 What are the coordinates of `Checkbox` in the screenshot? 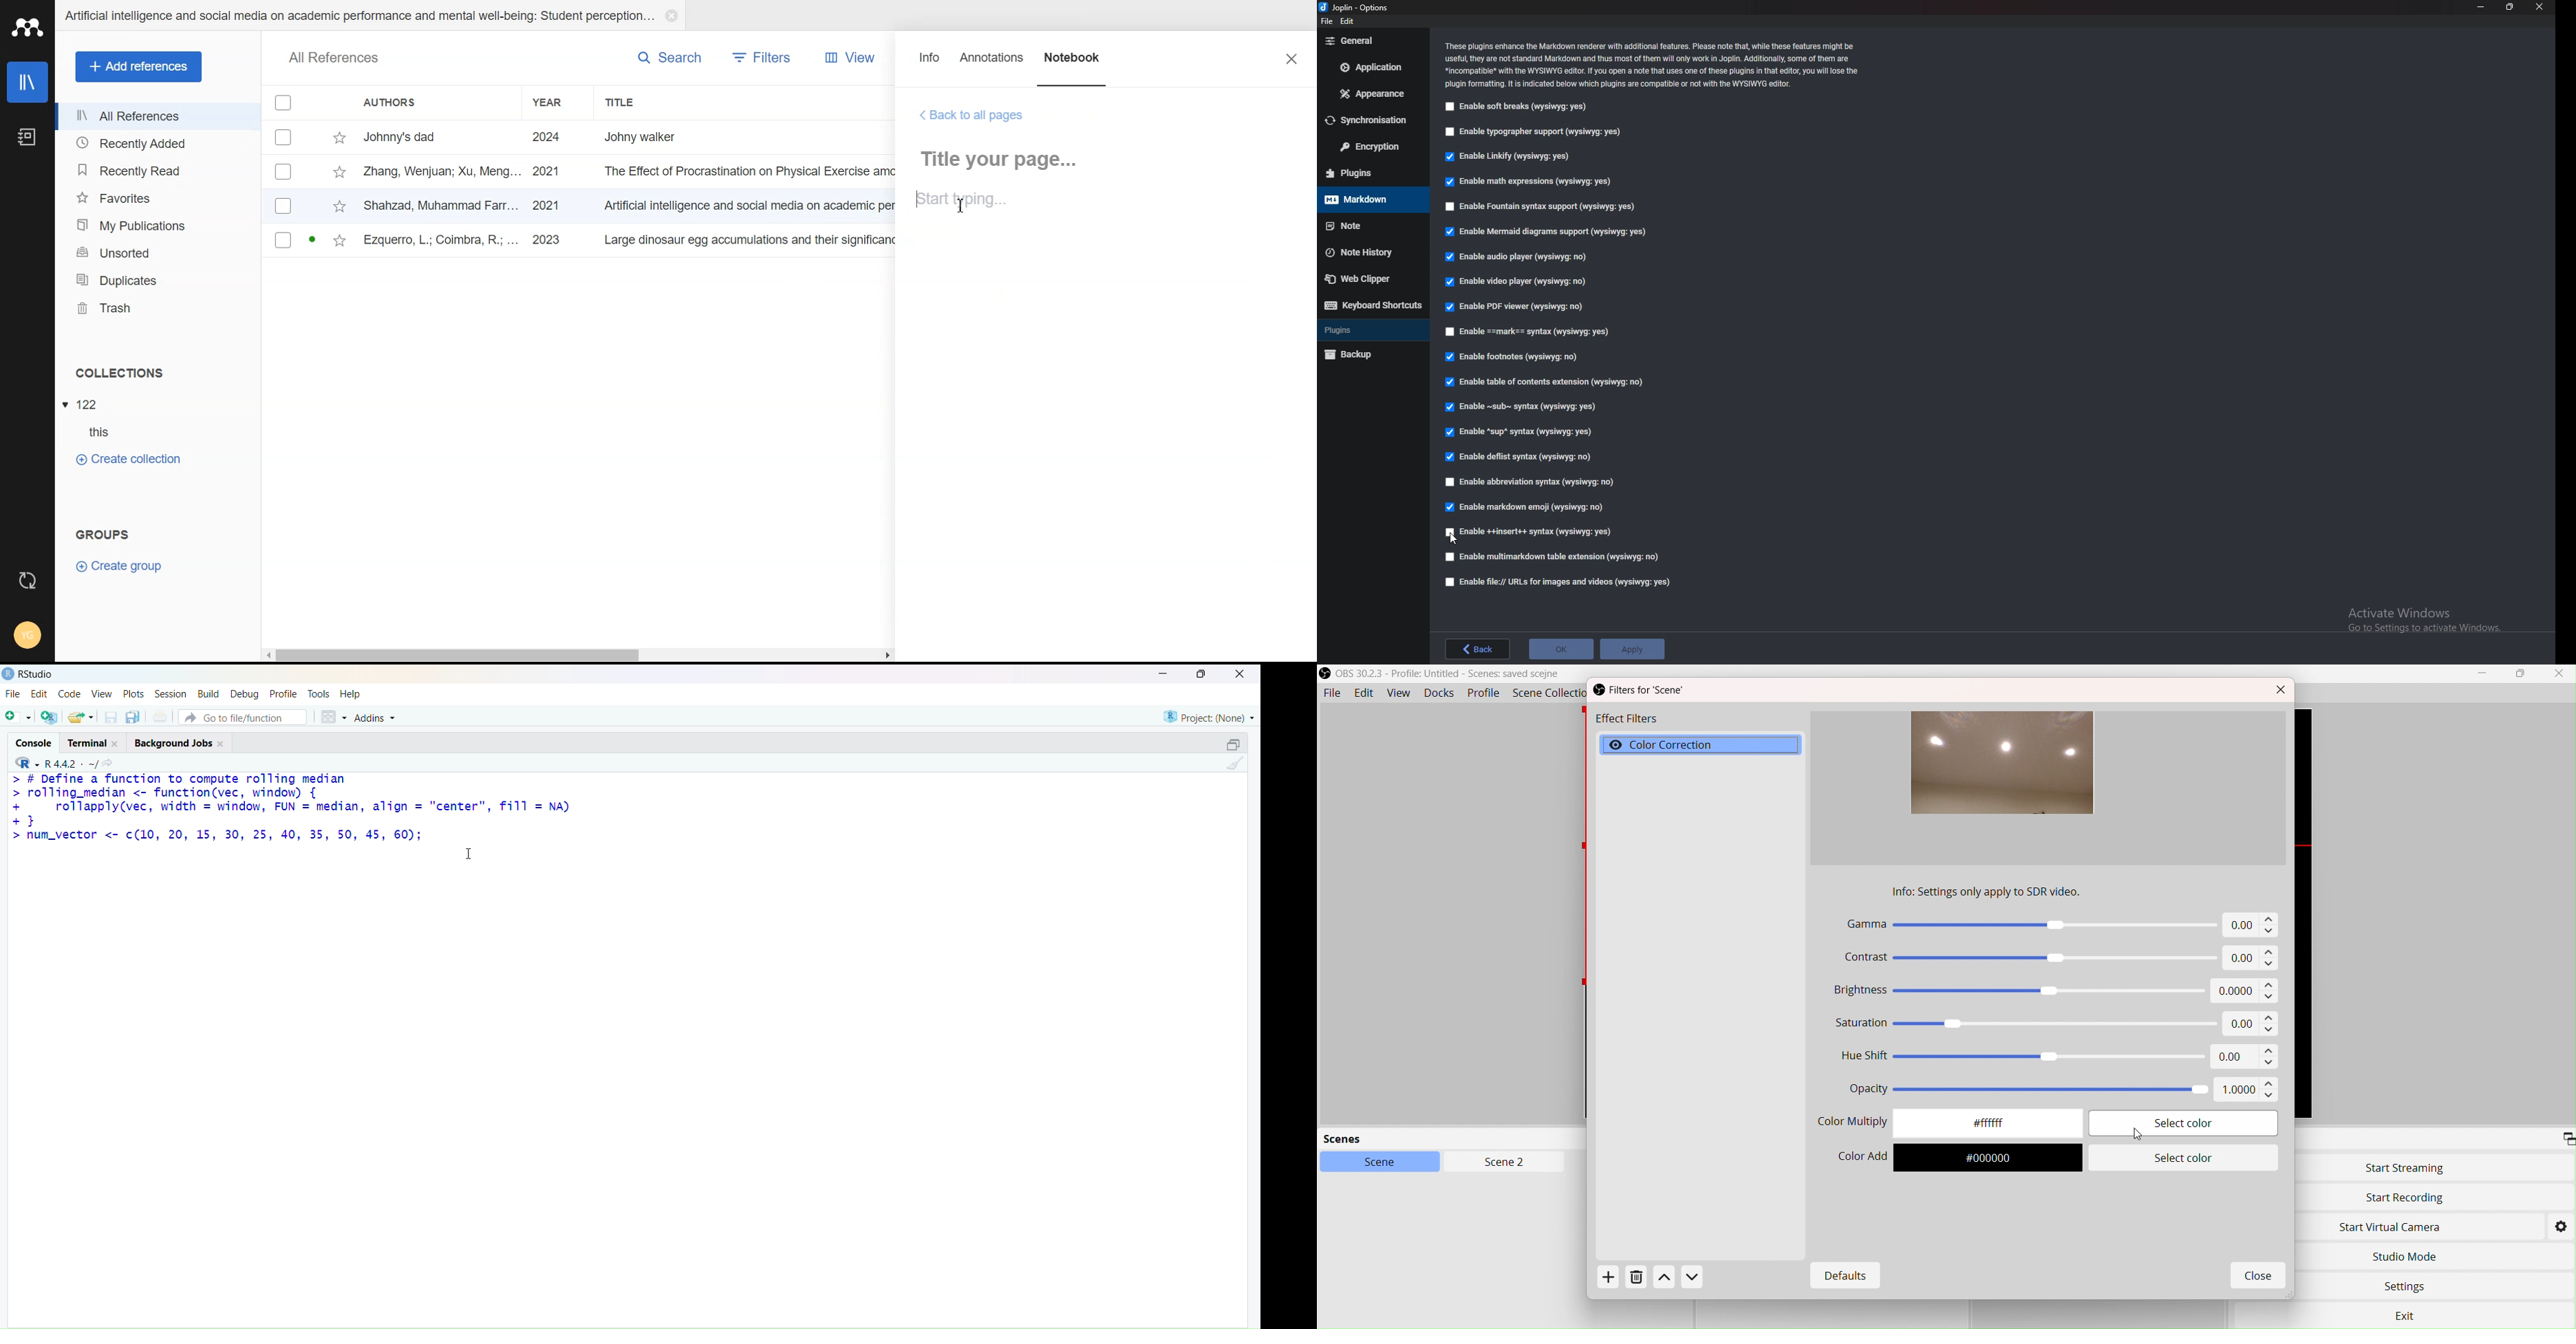 It's located at (284, 171).